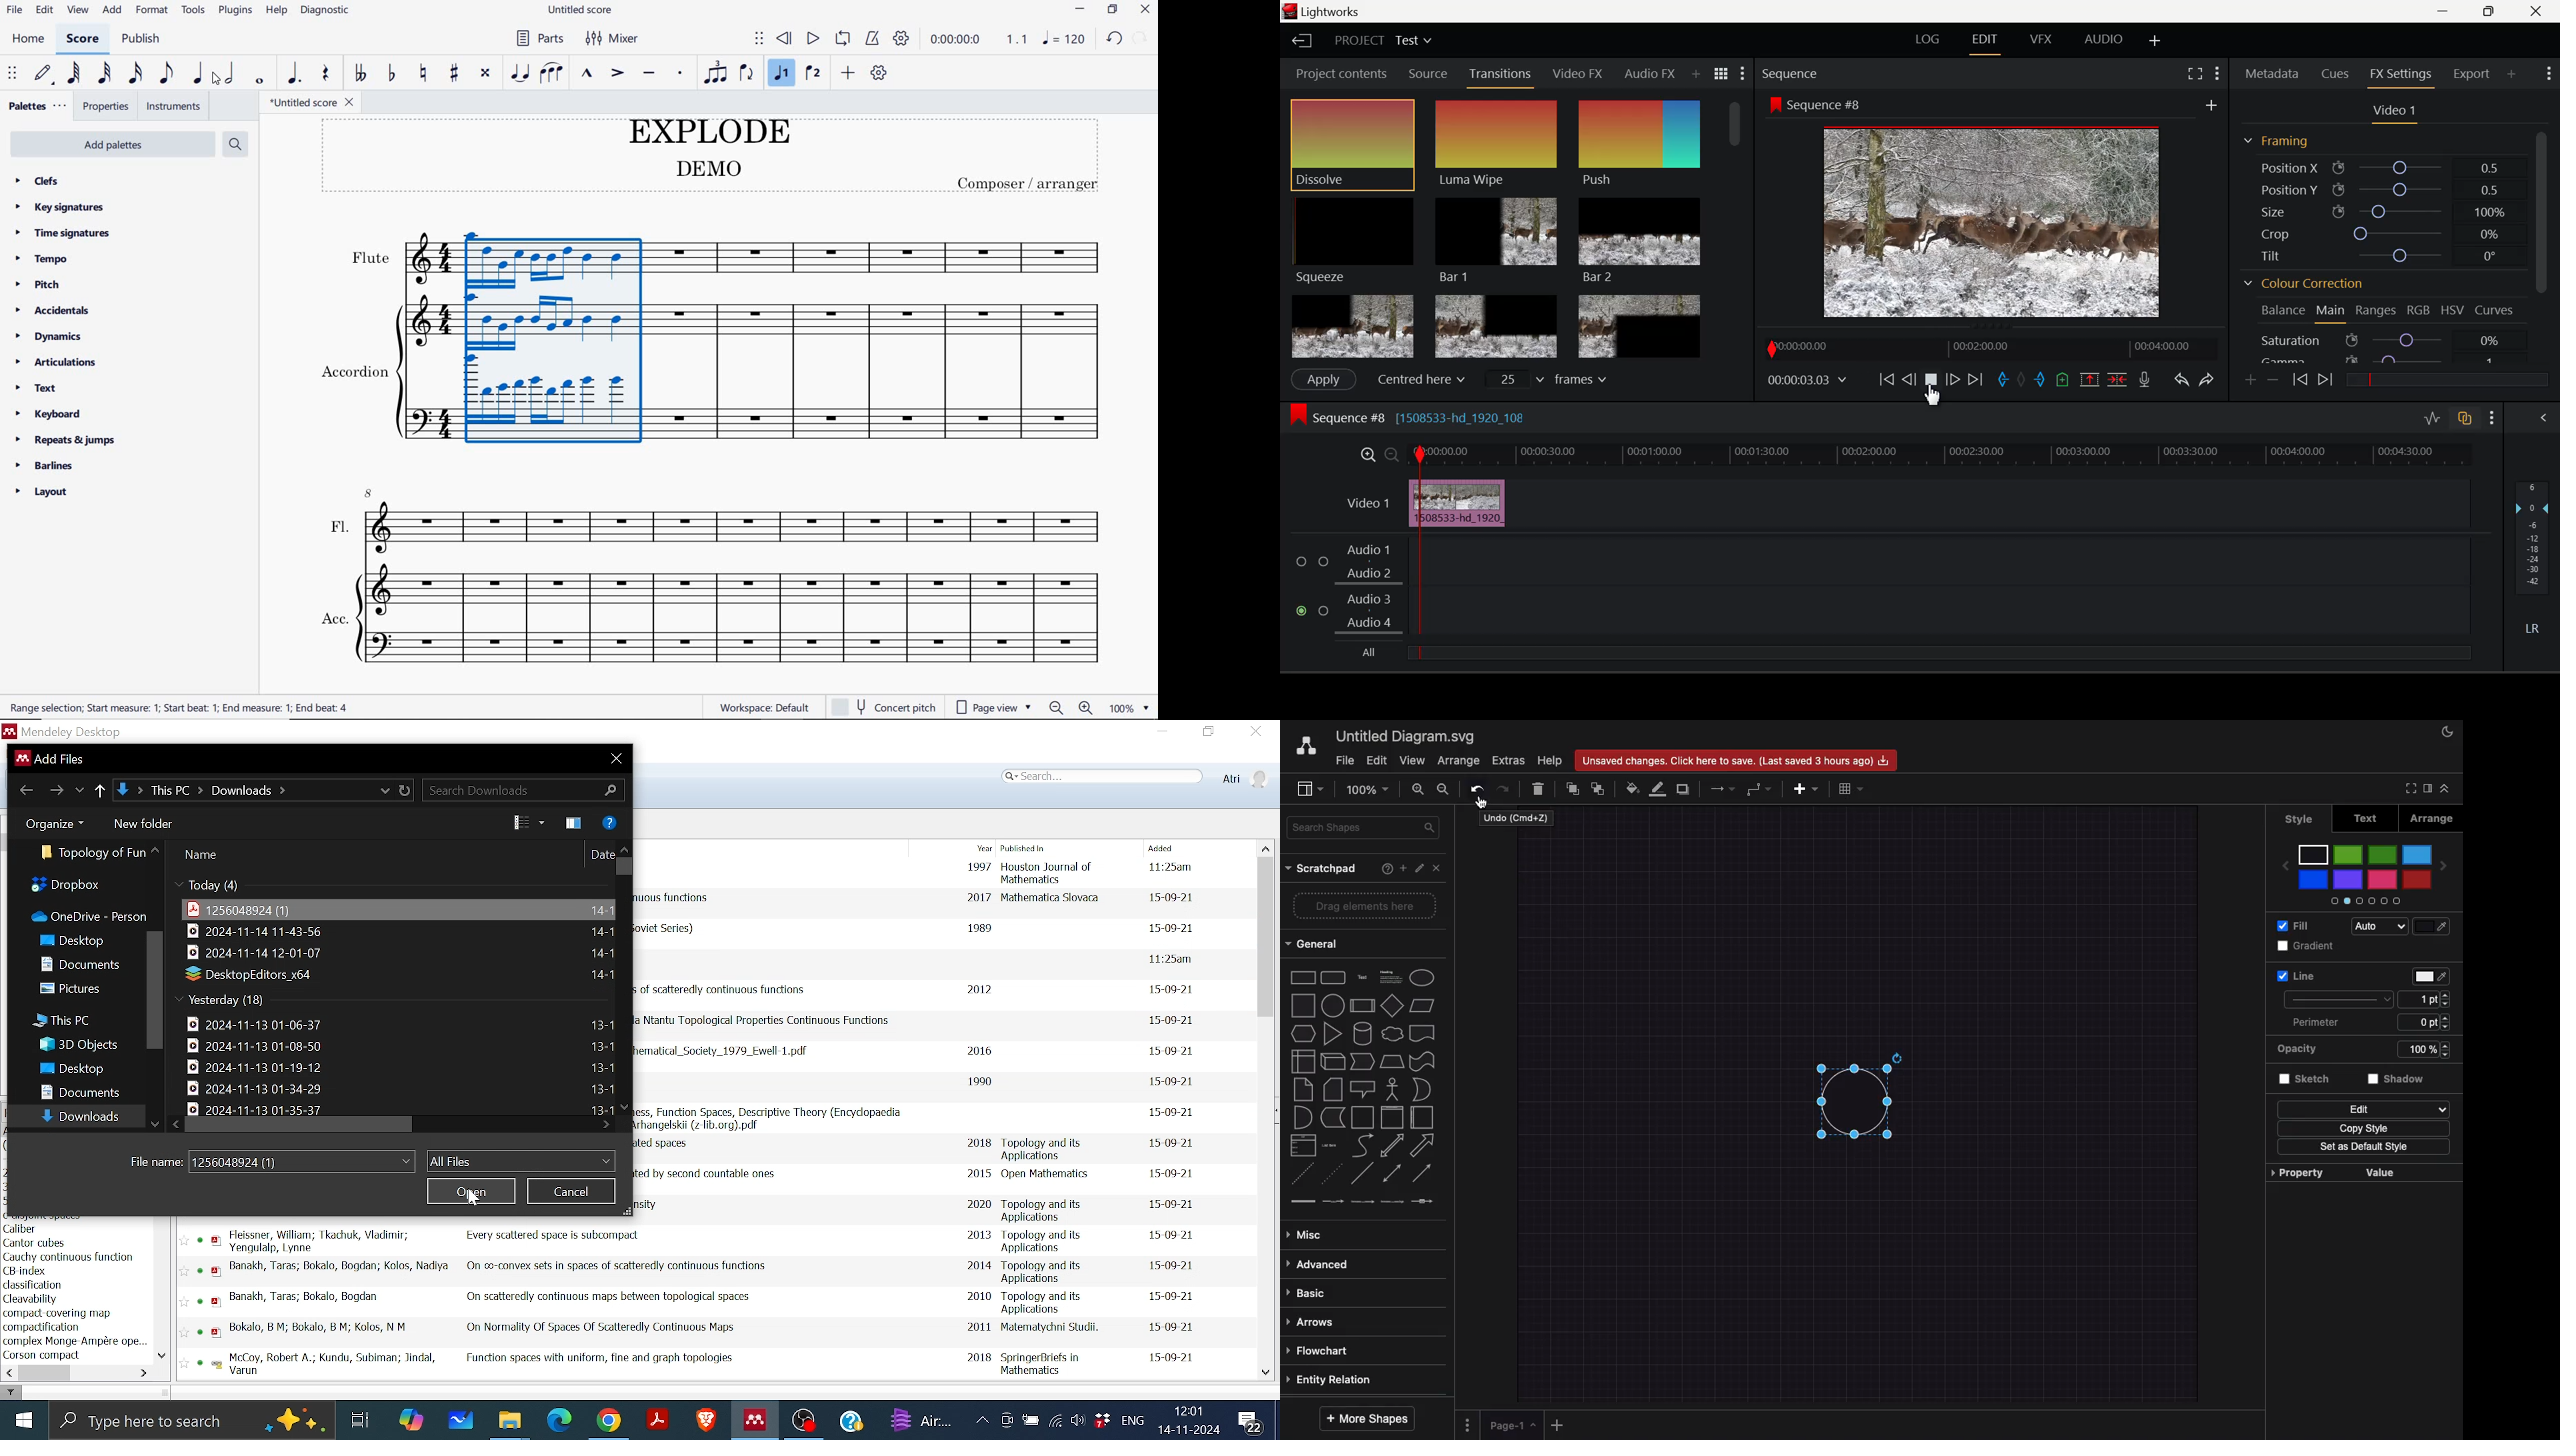  Describe the element at coordinates (2341, 1001) in the screenshot. I see `Line` at that location.